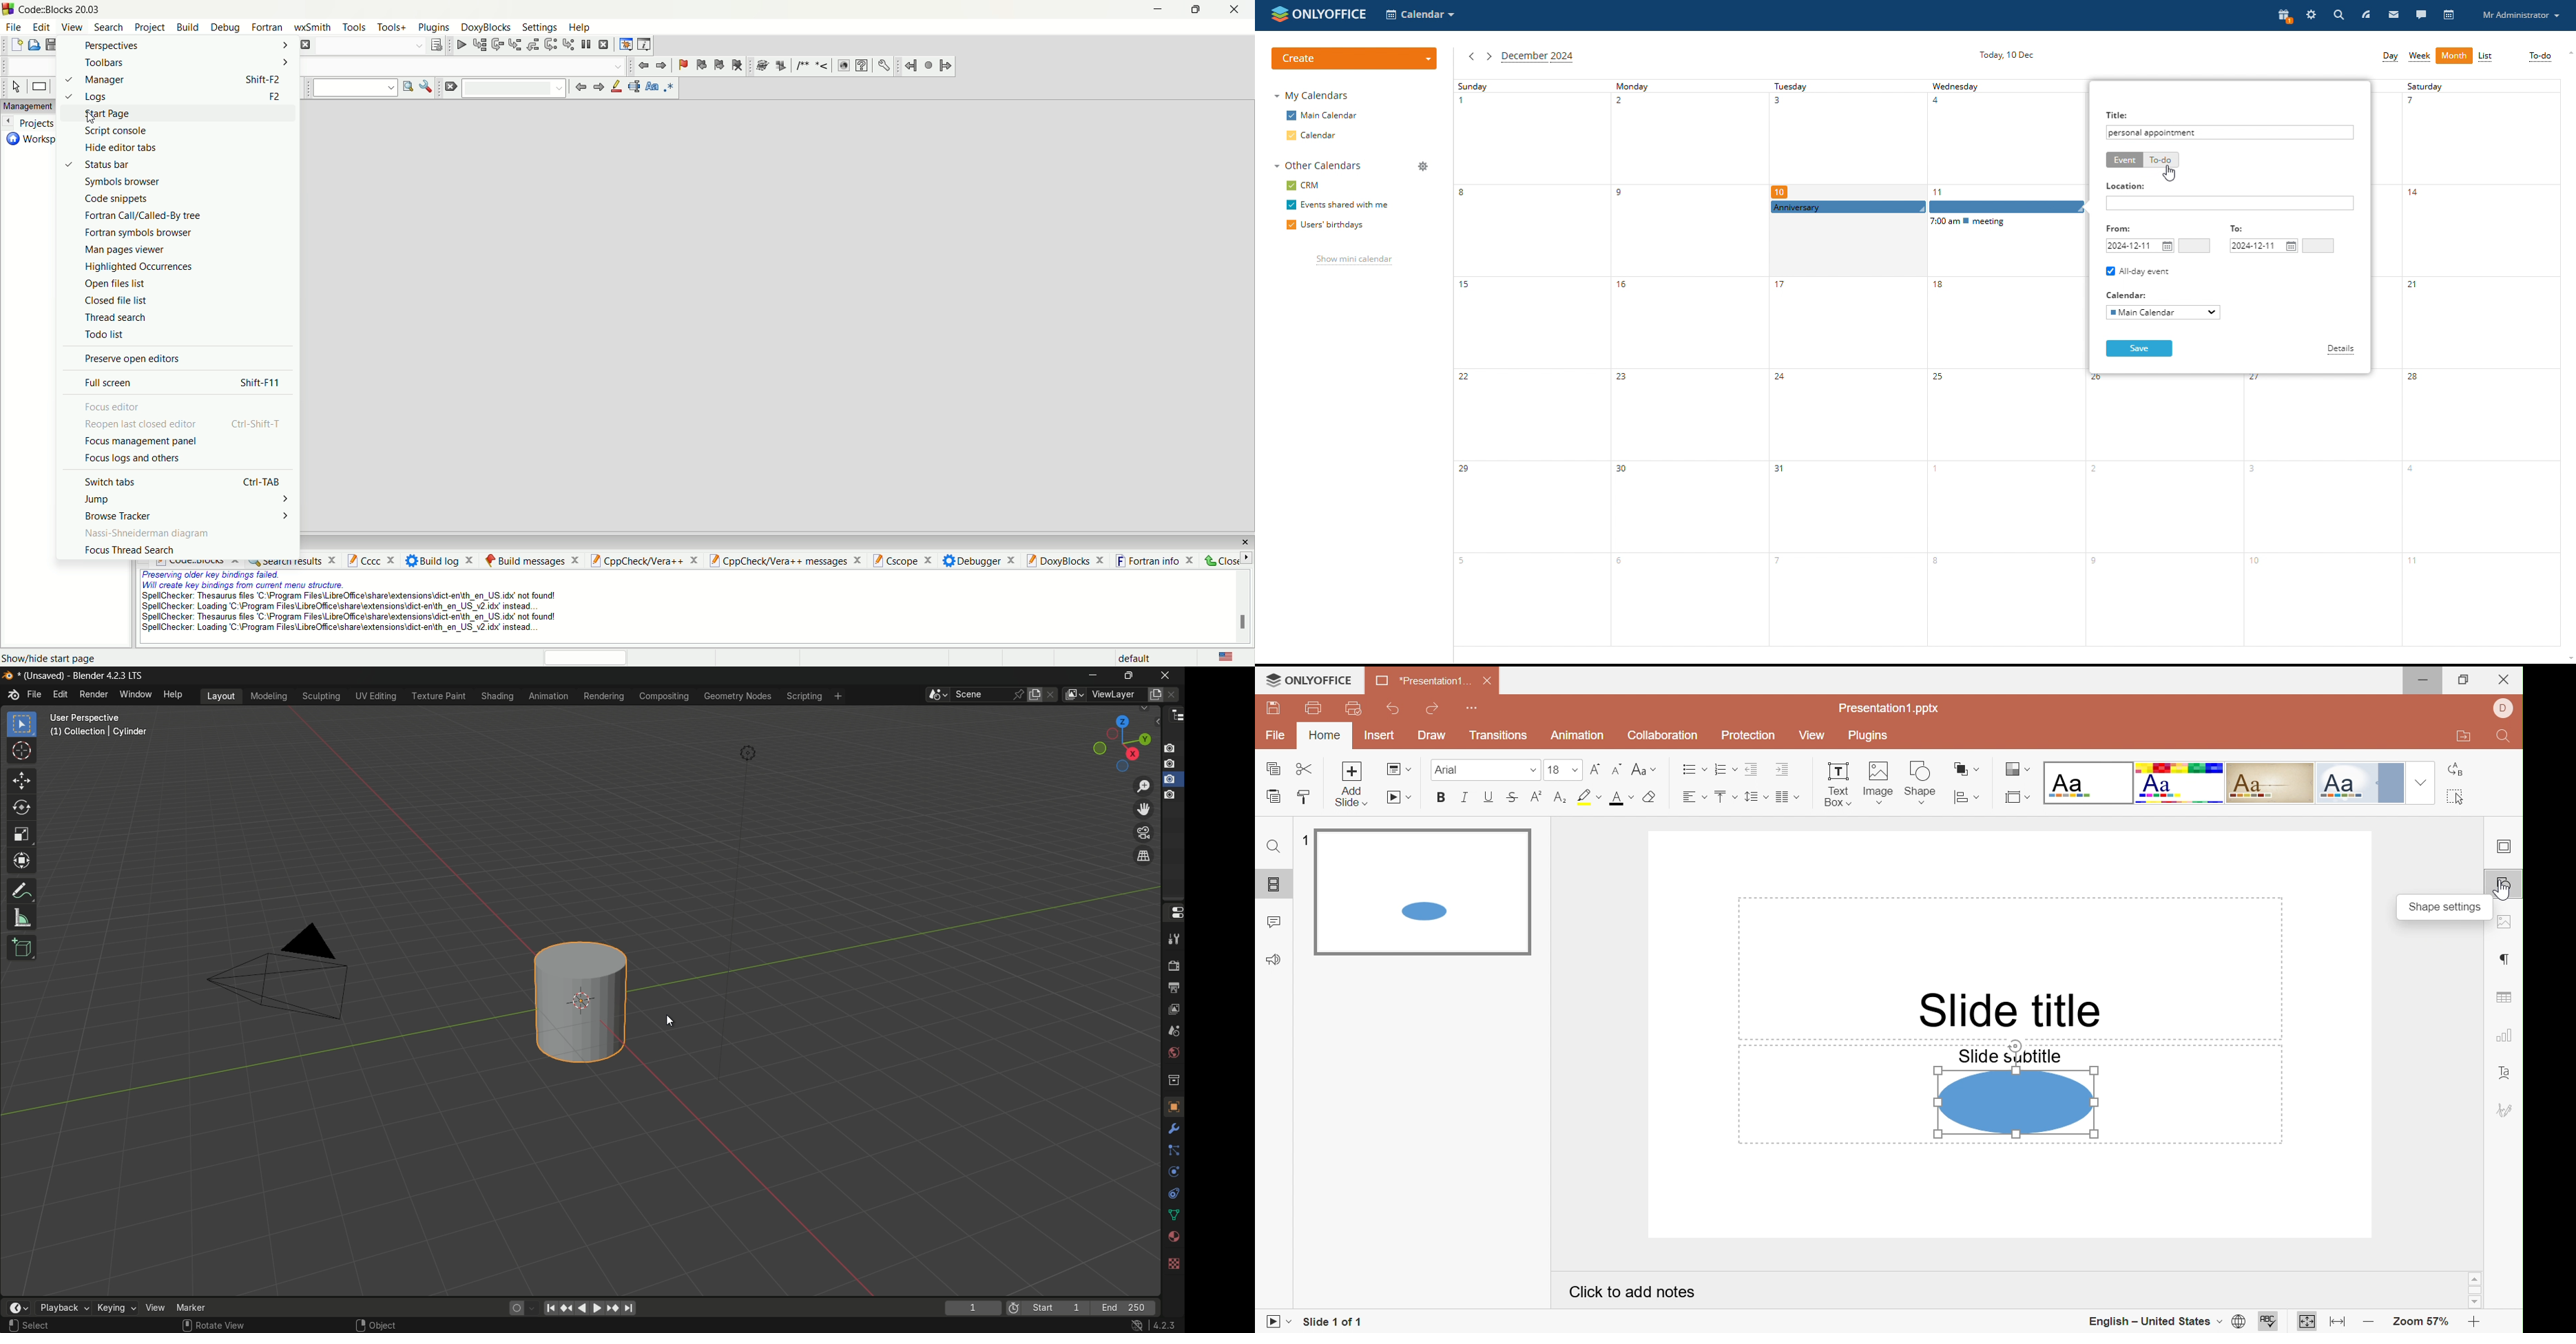  Describe the element at coordinates (644, 44) in the screenshot. I see `various info` at that location.